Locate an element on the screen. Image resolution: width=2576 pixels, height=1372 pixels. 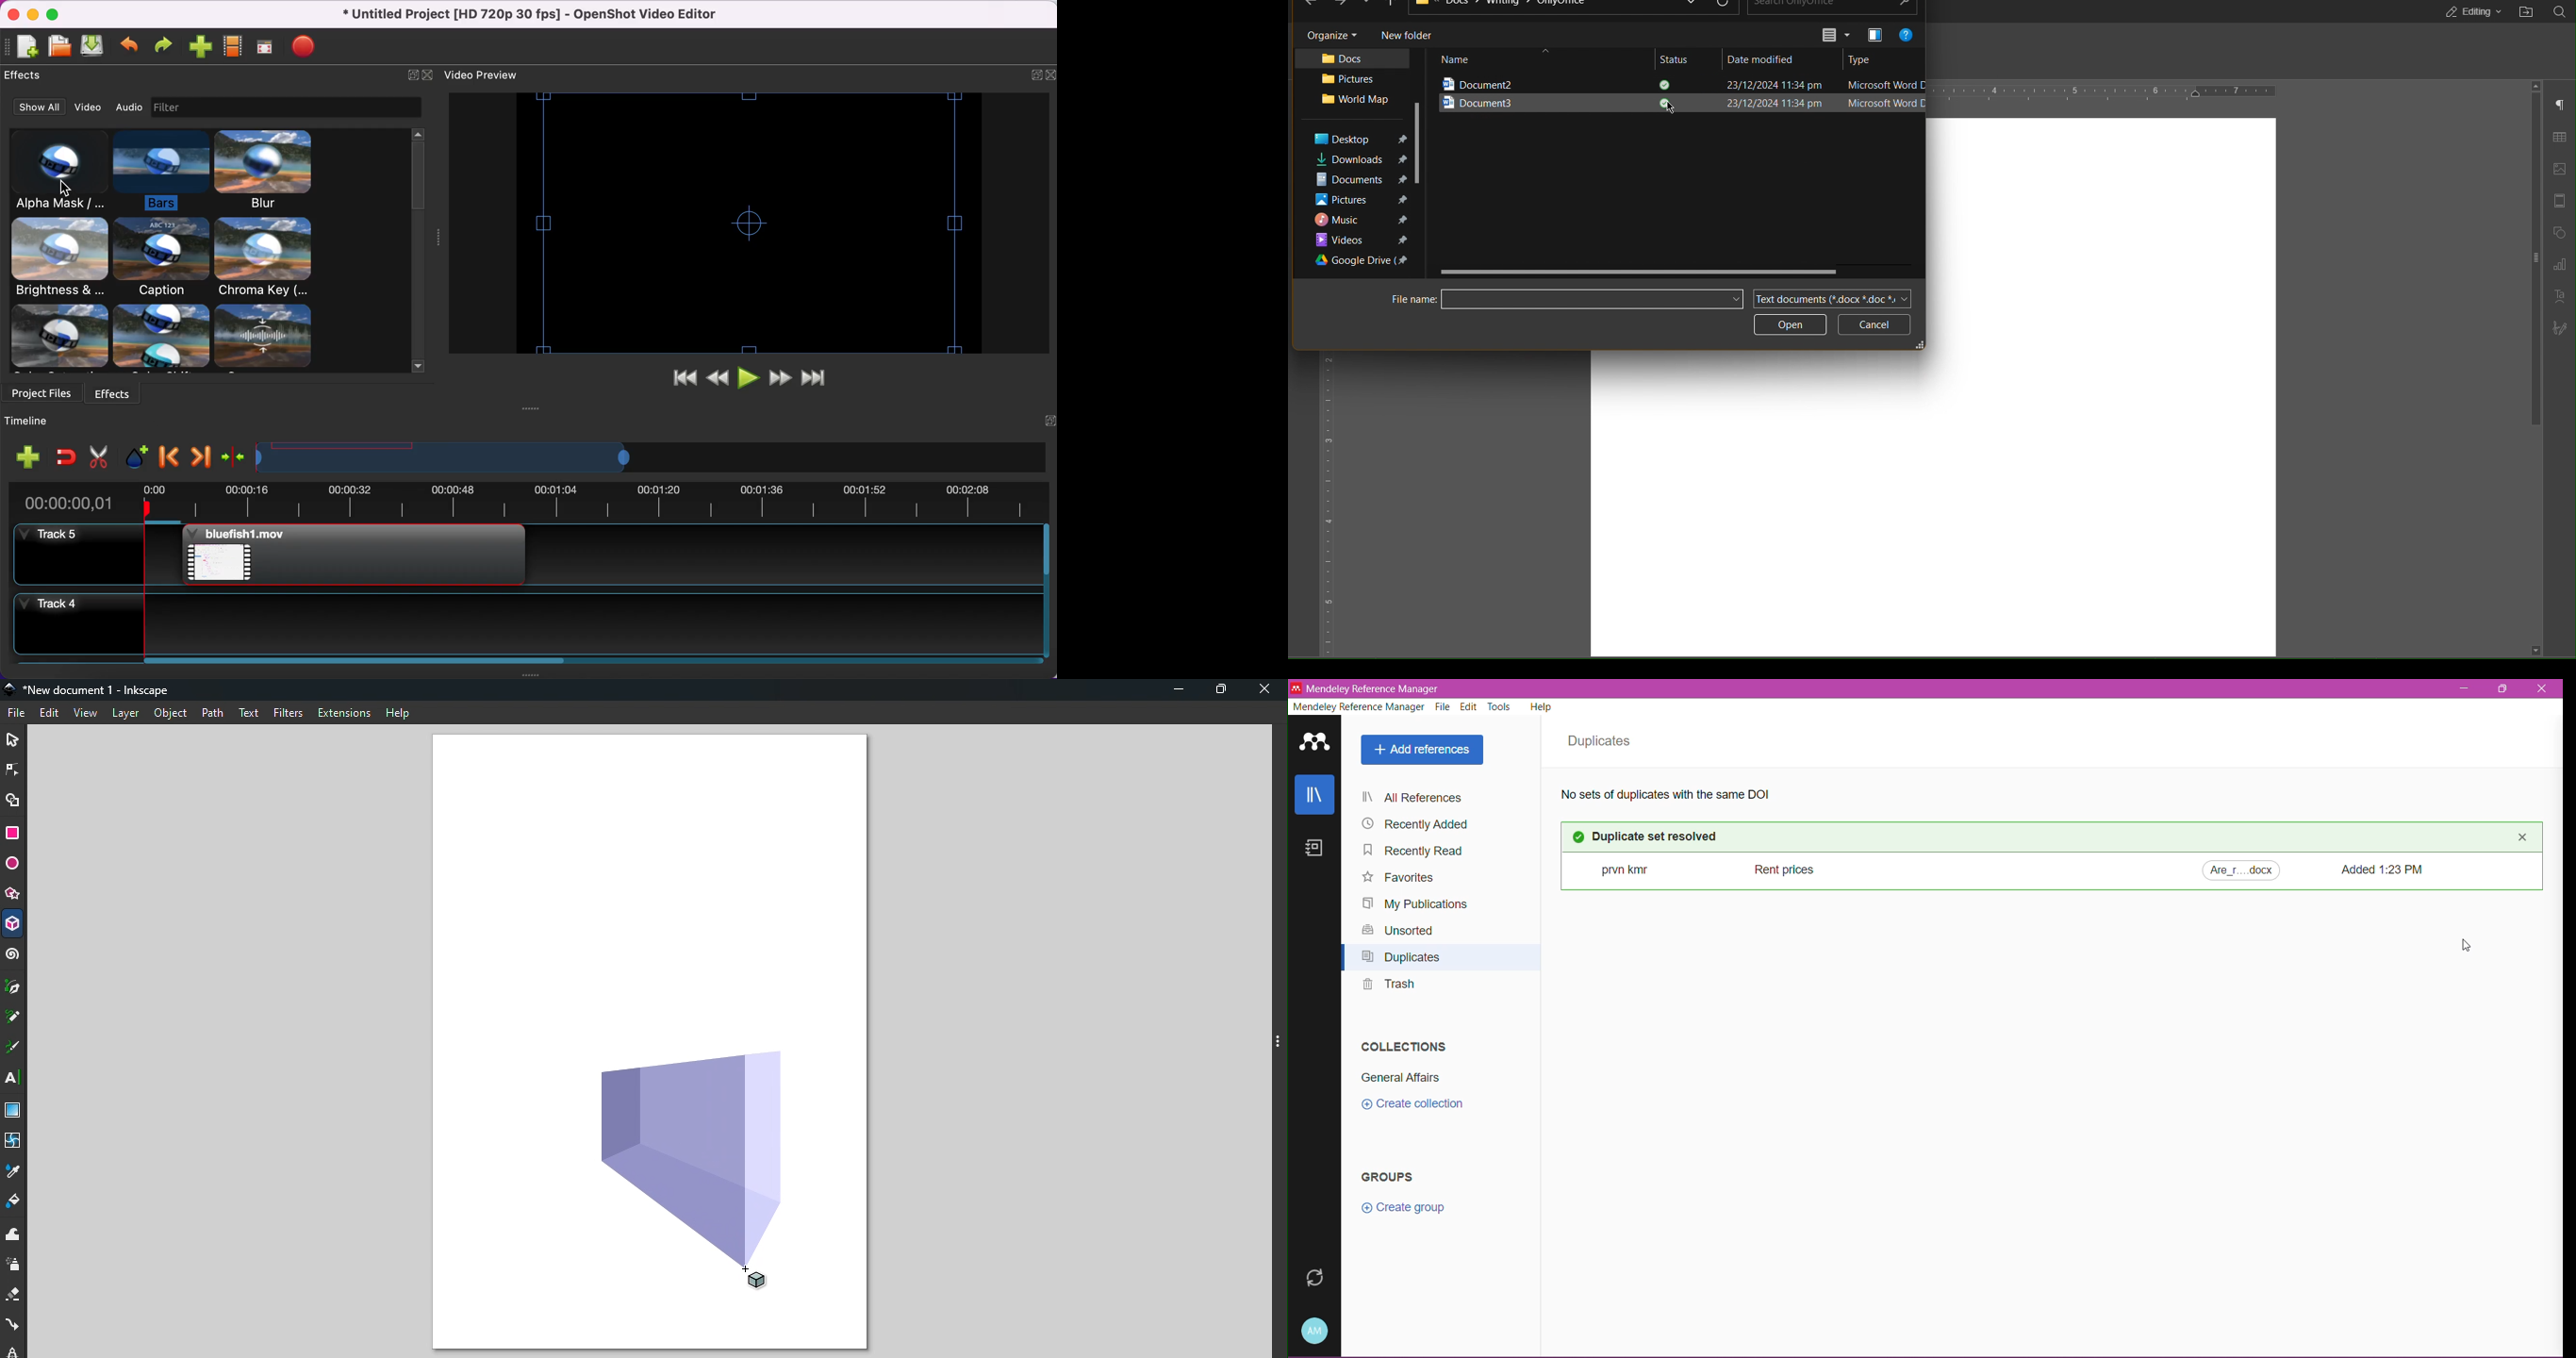
Eraser tool is located at coordinates (14, 1297).